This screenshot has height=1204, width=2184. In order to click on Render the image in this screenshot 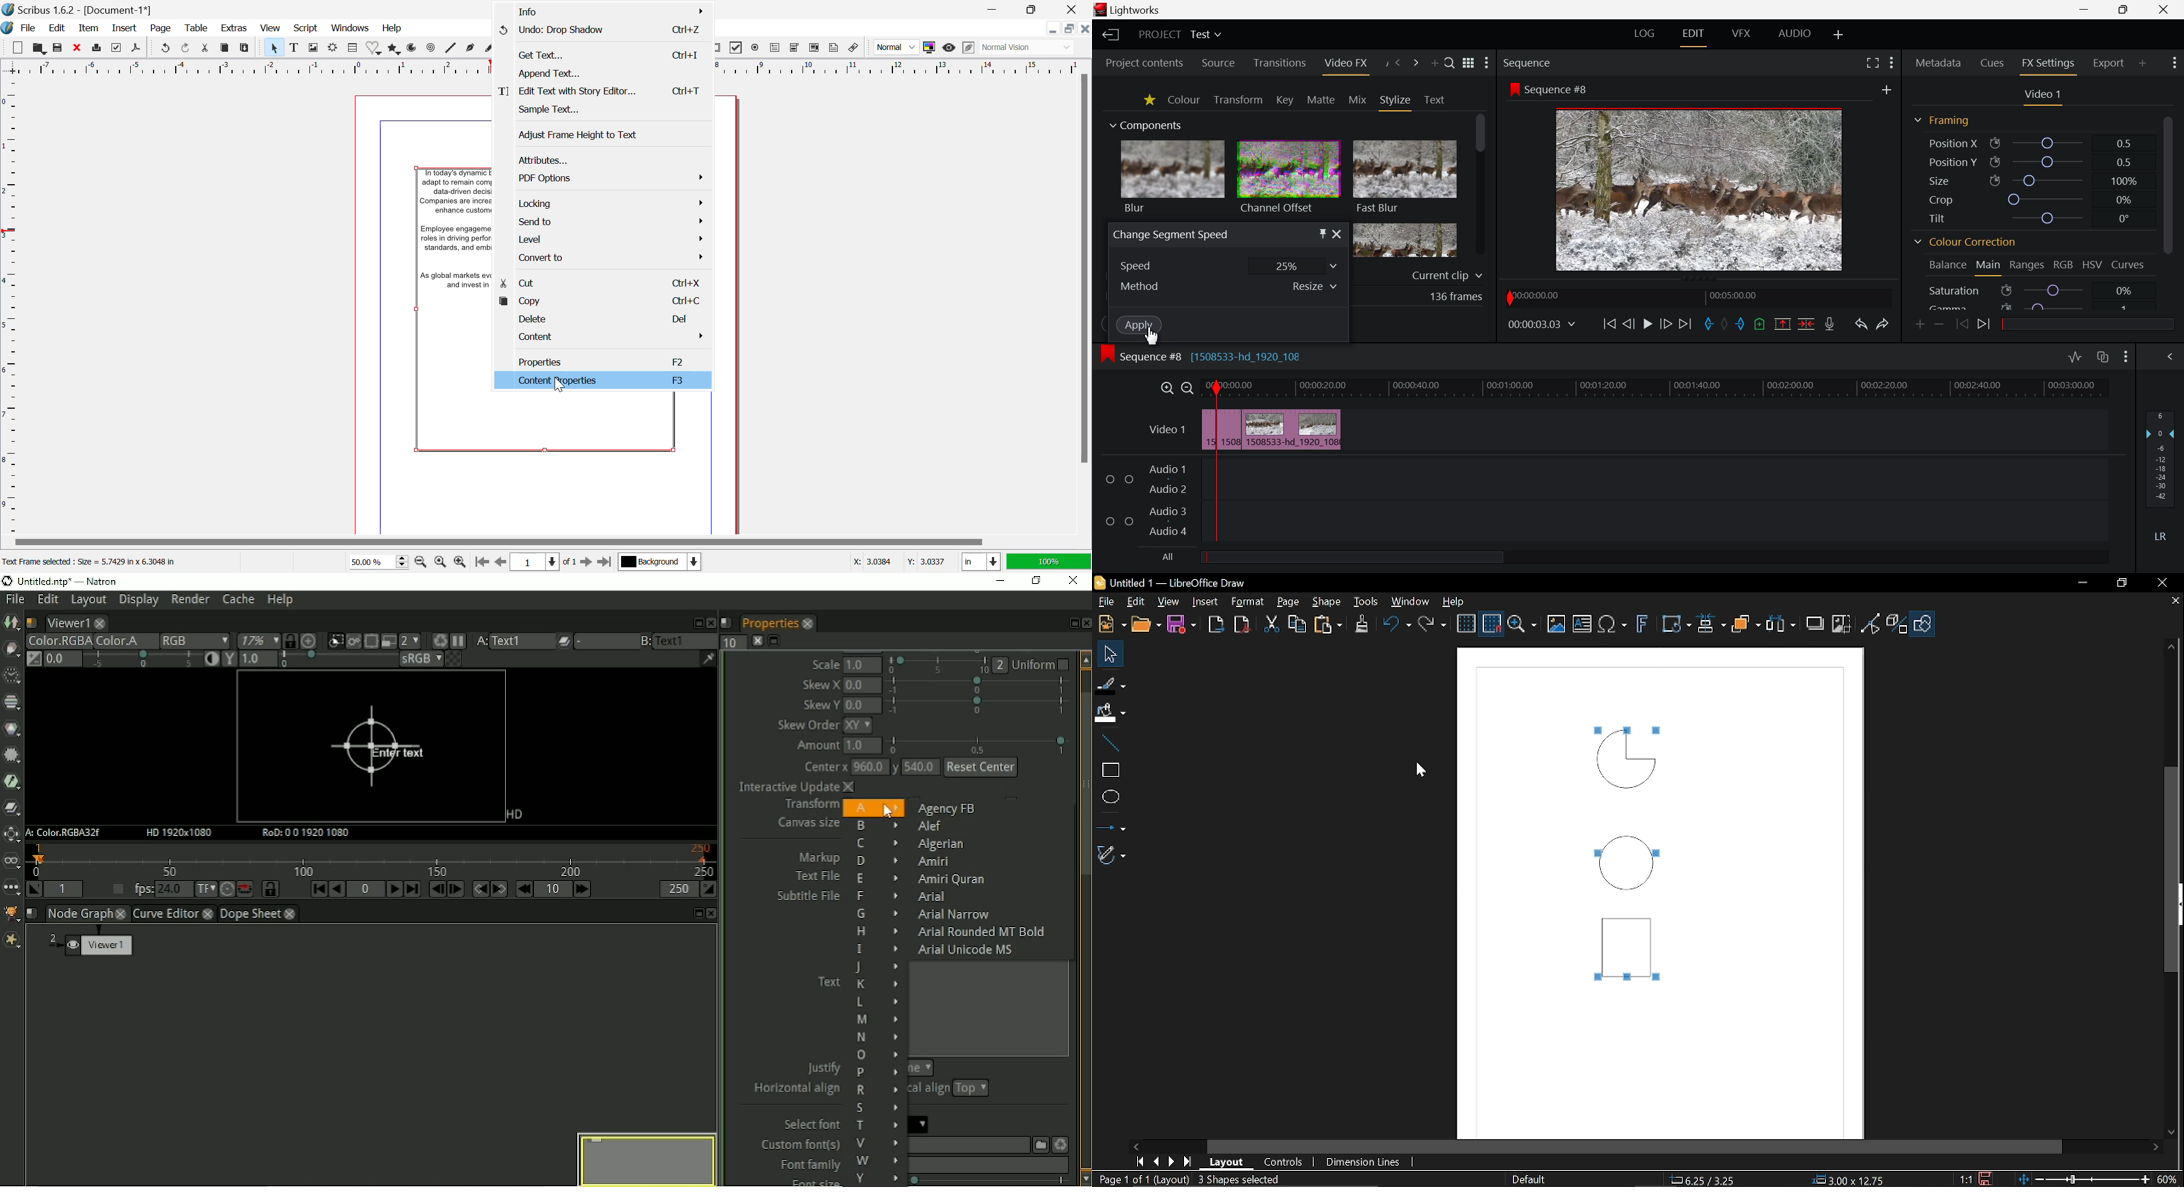, I will do `click(356, 639)`.